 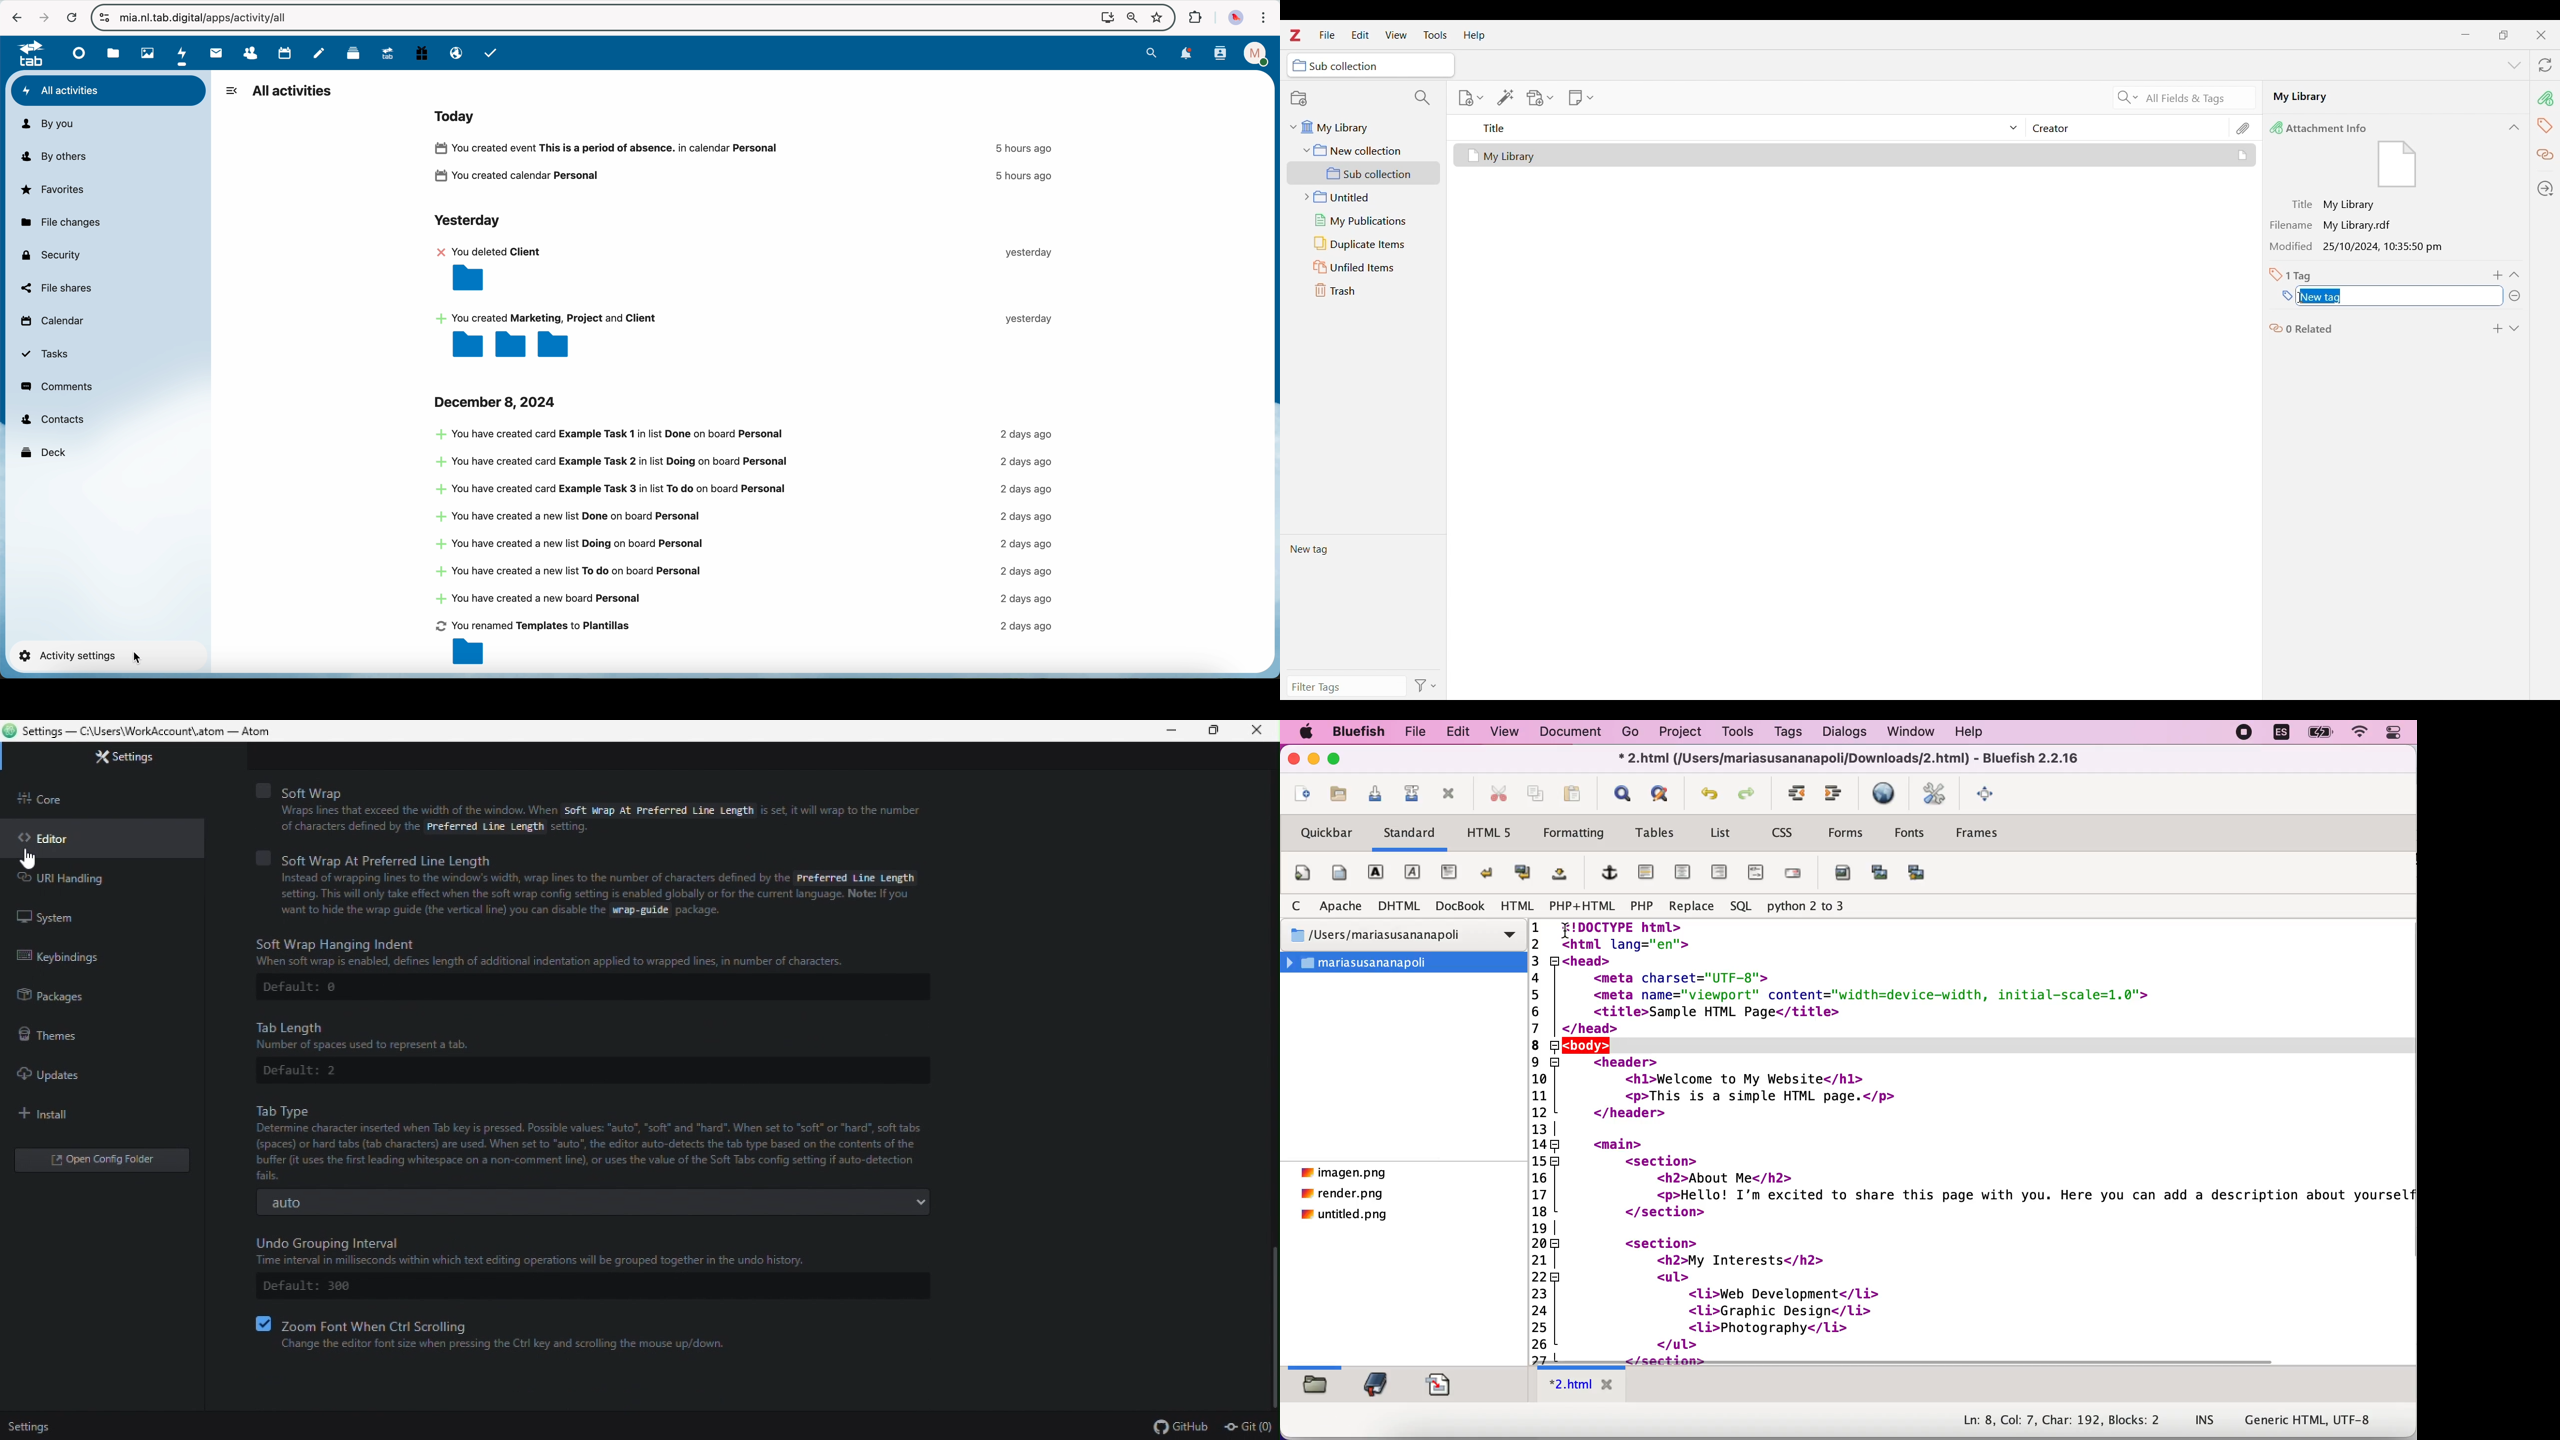 I want to click on search, so click(x=1151, y=53).